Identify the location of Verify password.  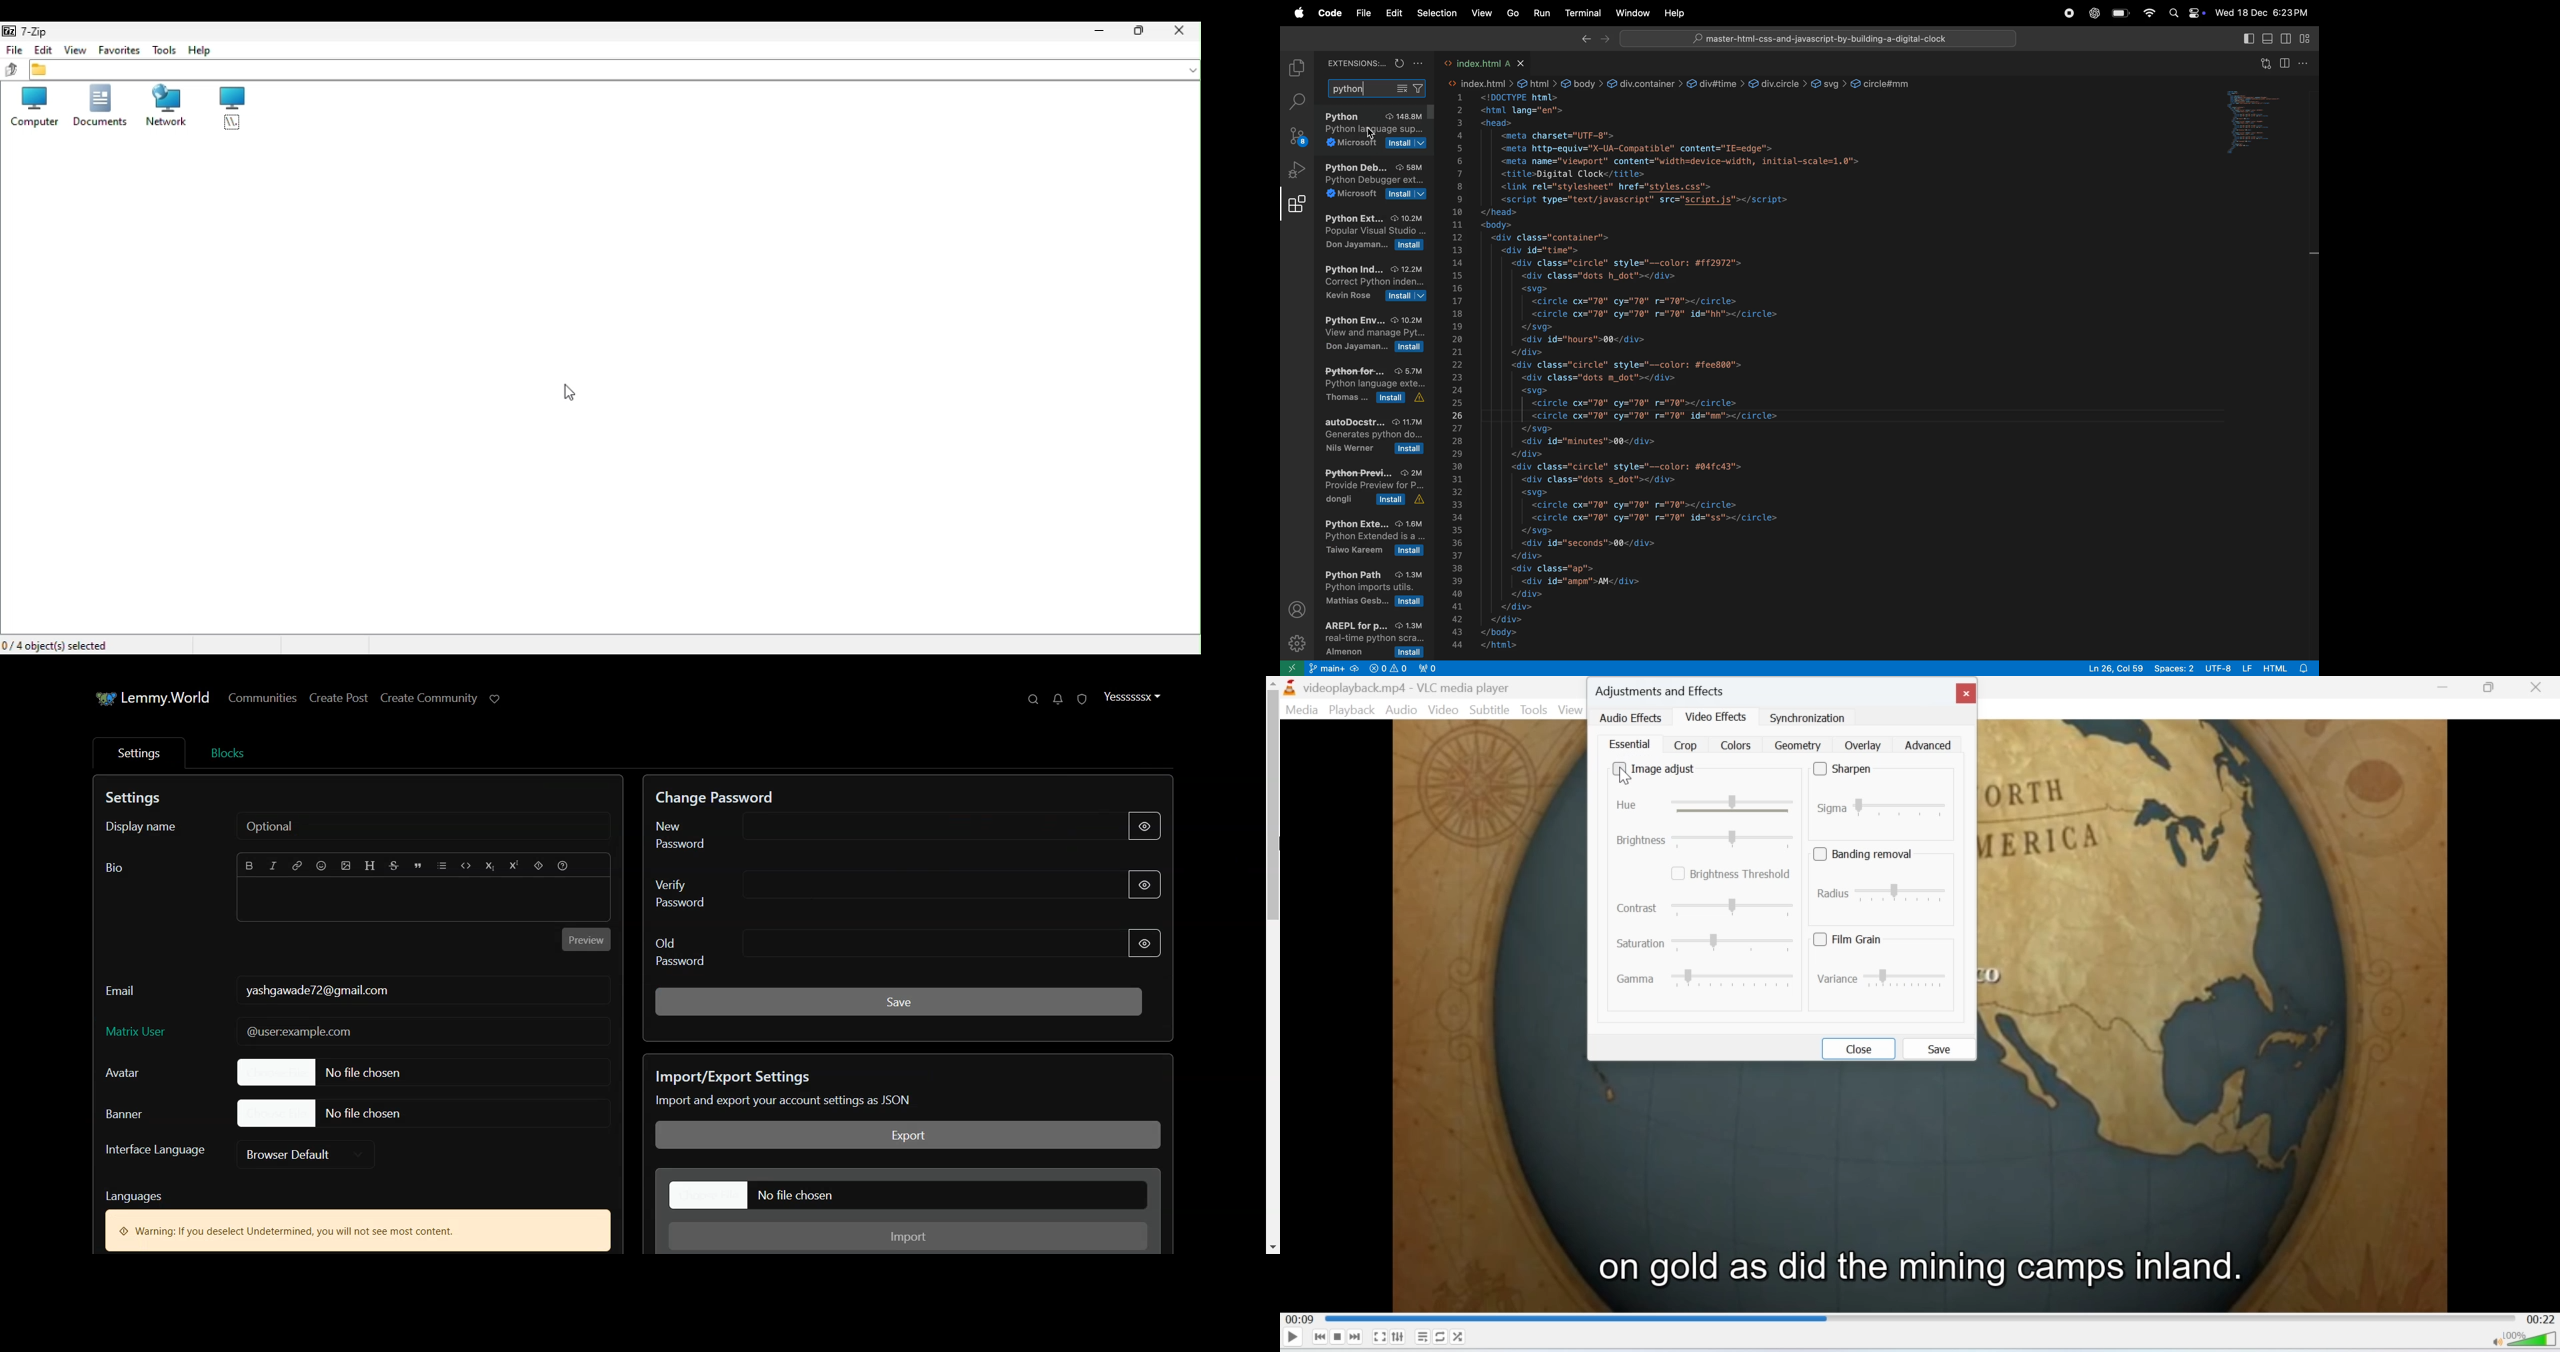
(908, 887).